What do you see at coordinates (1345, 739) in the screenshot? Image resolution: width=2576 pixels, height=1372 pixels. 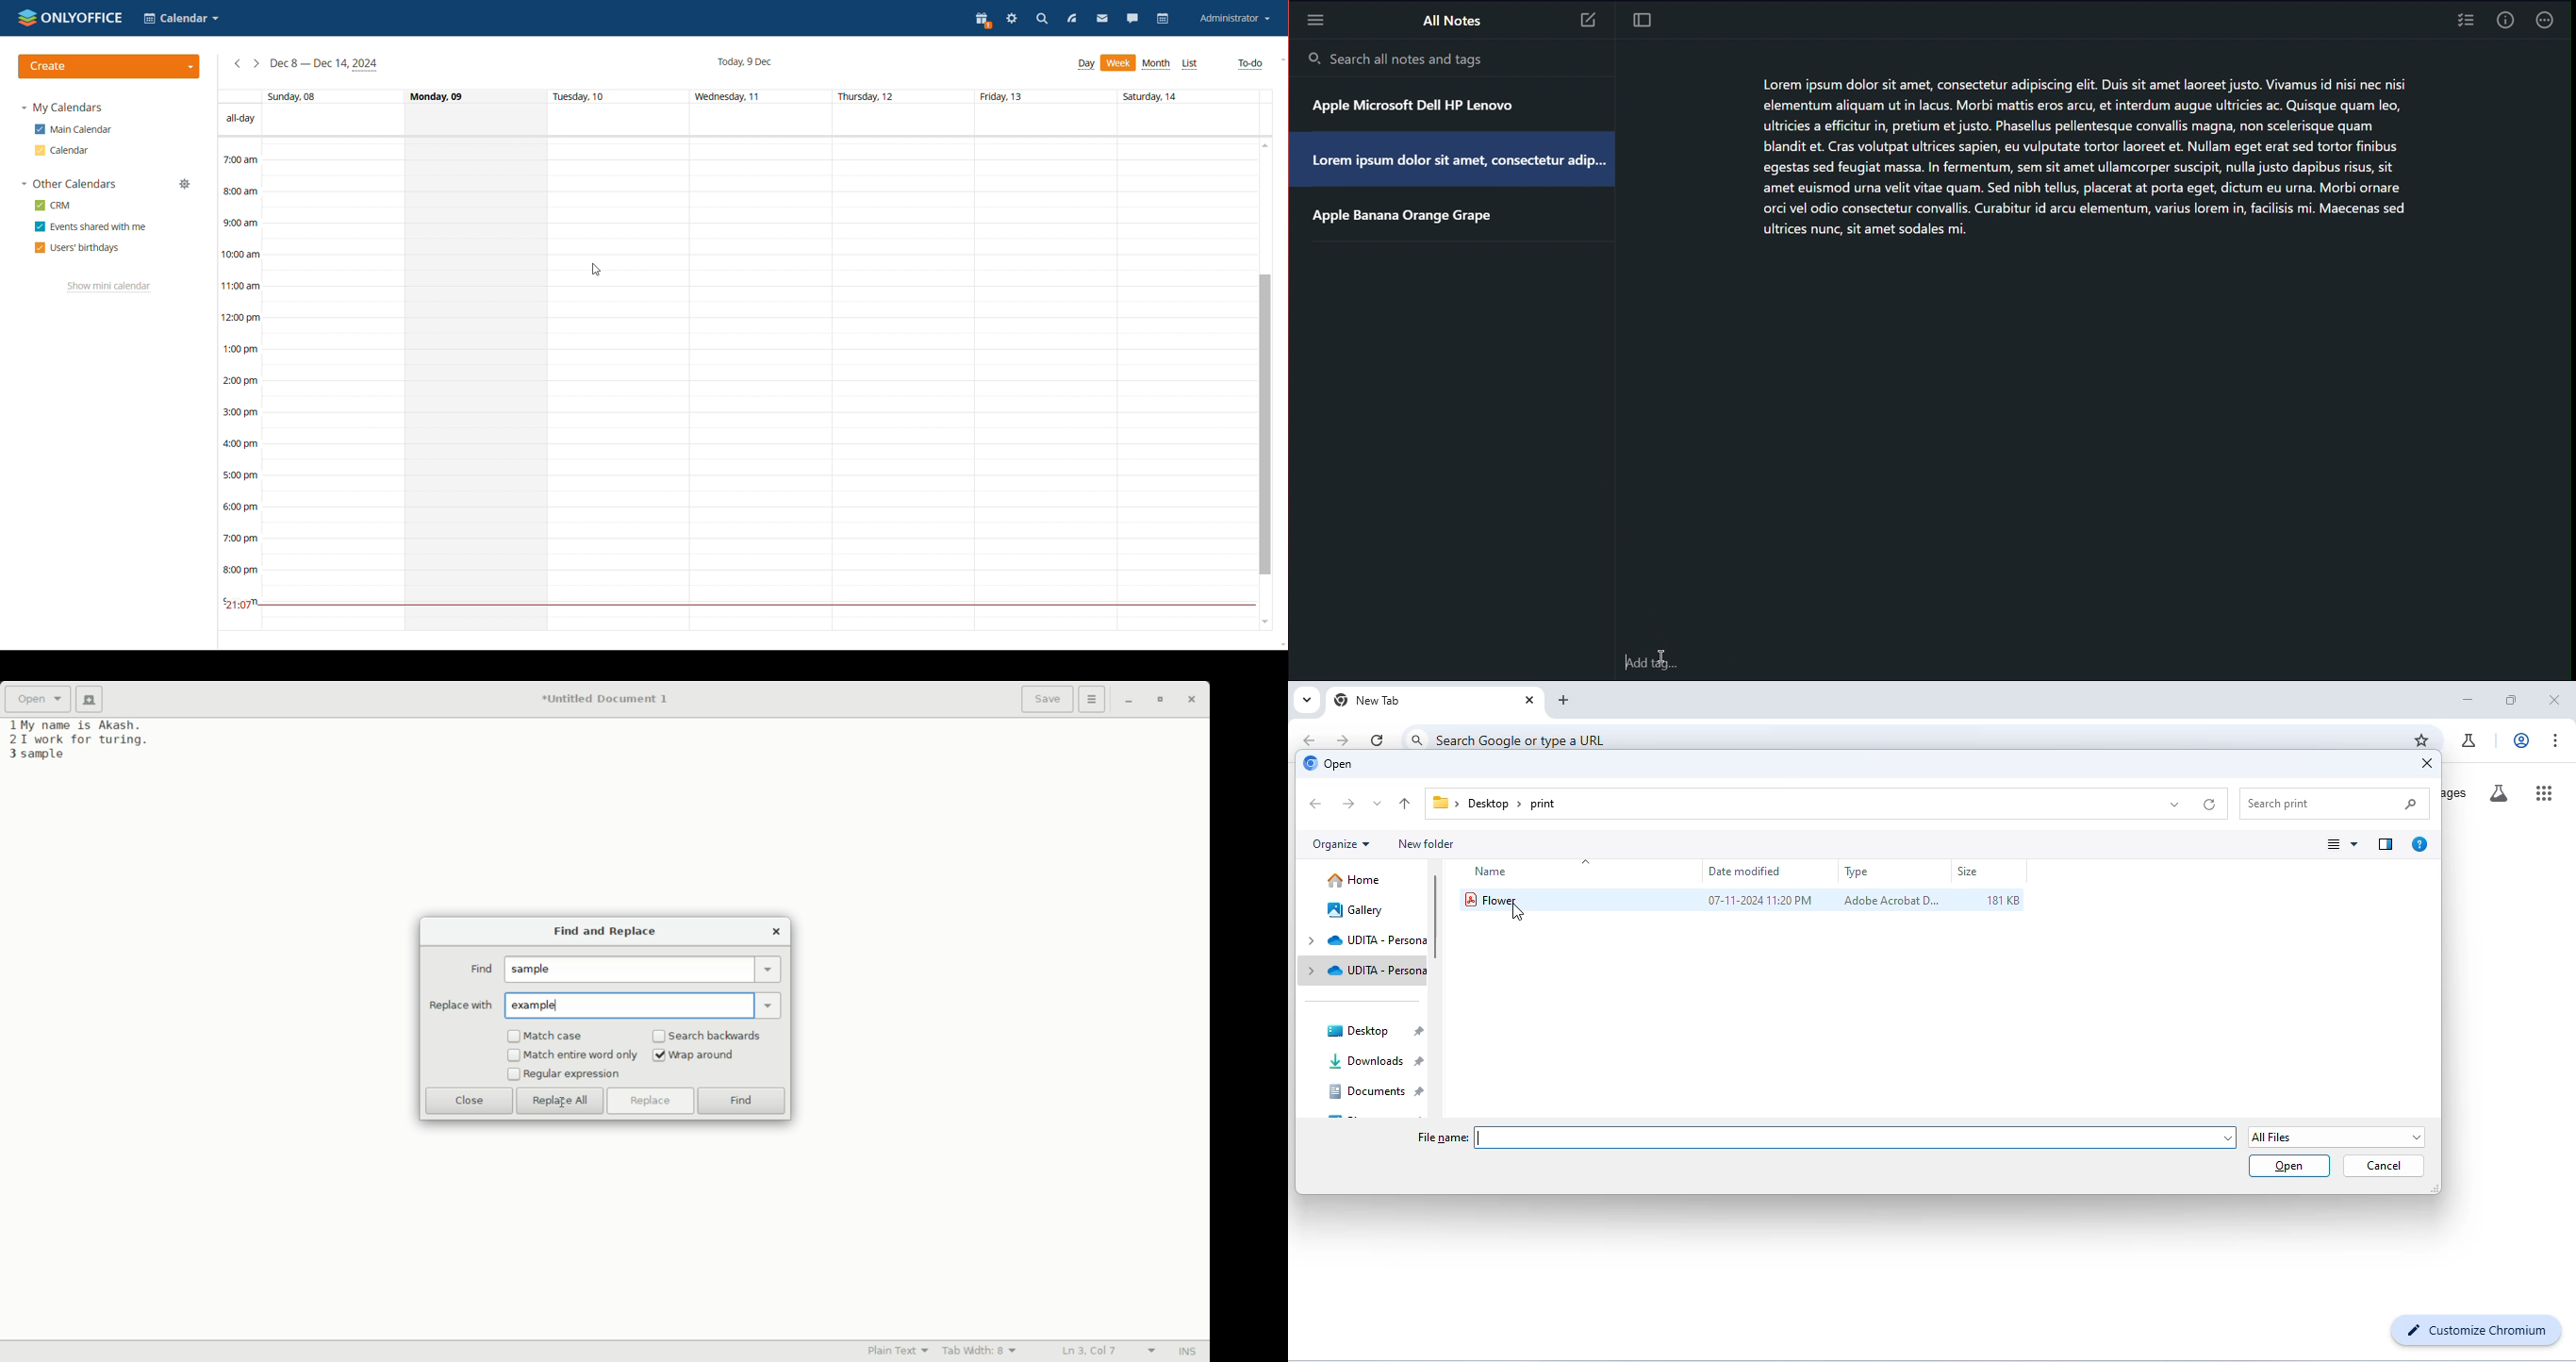 I see `go forward` at bounding box center [1345, 739].